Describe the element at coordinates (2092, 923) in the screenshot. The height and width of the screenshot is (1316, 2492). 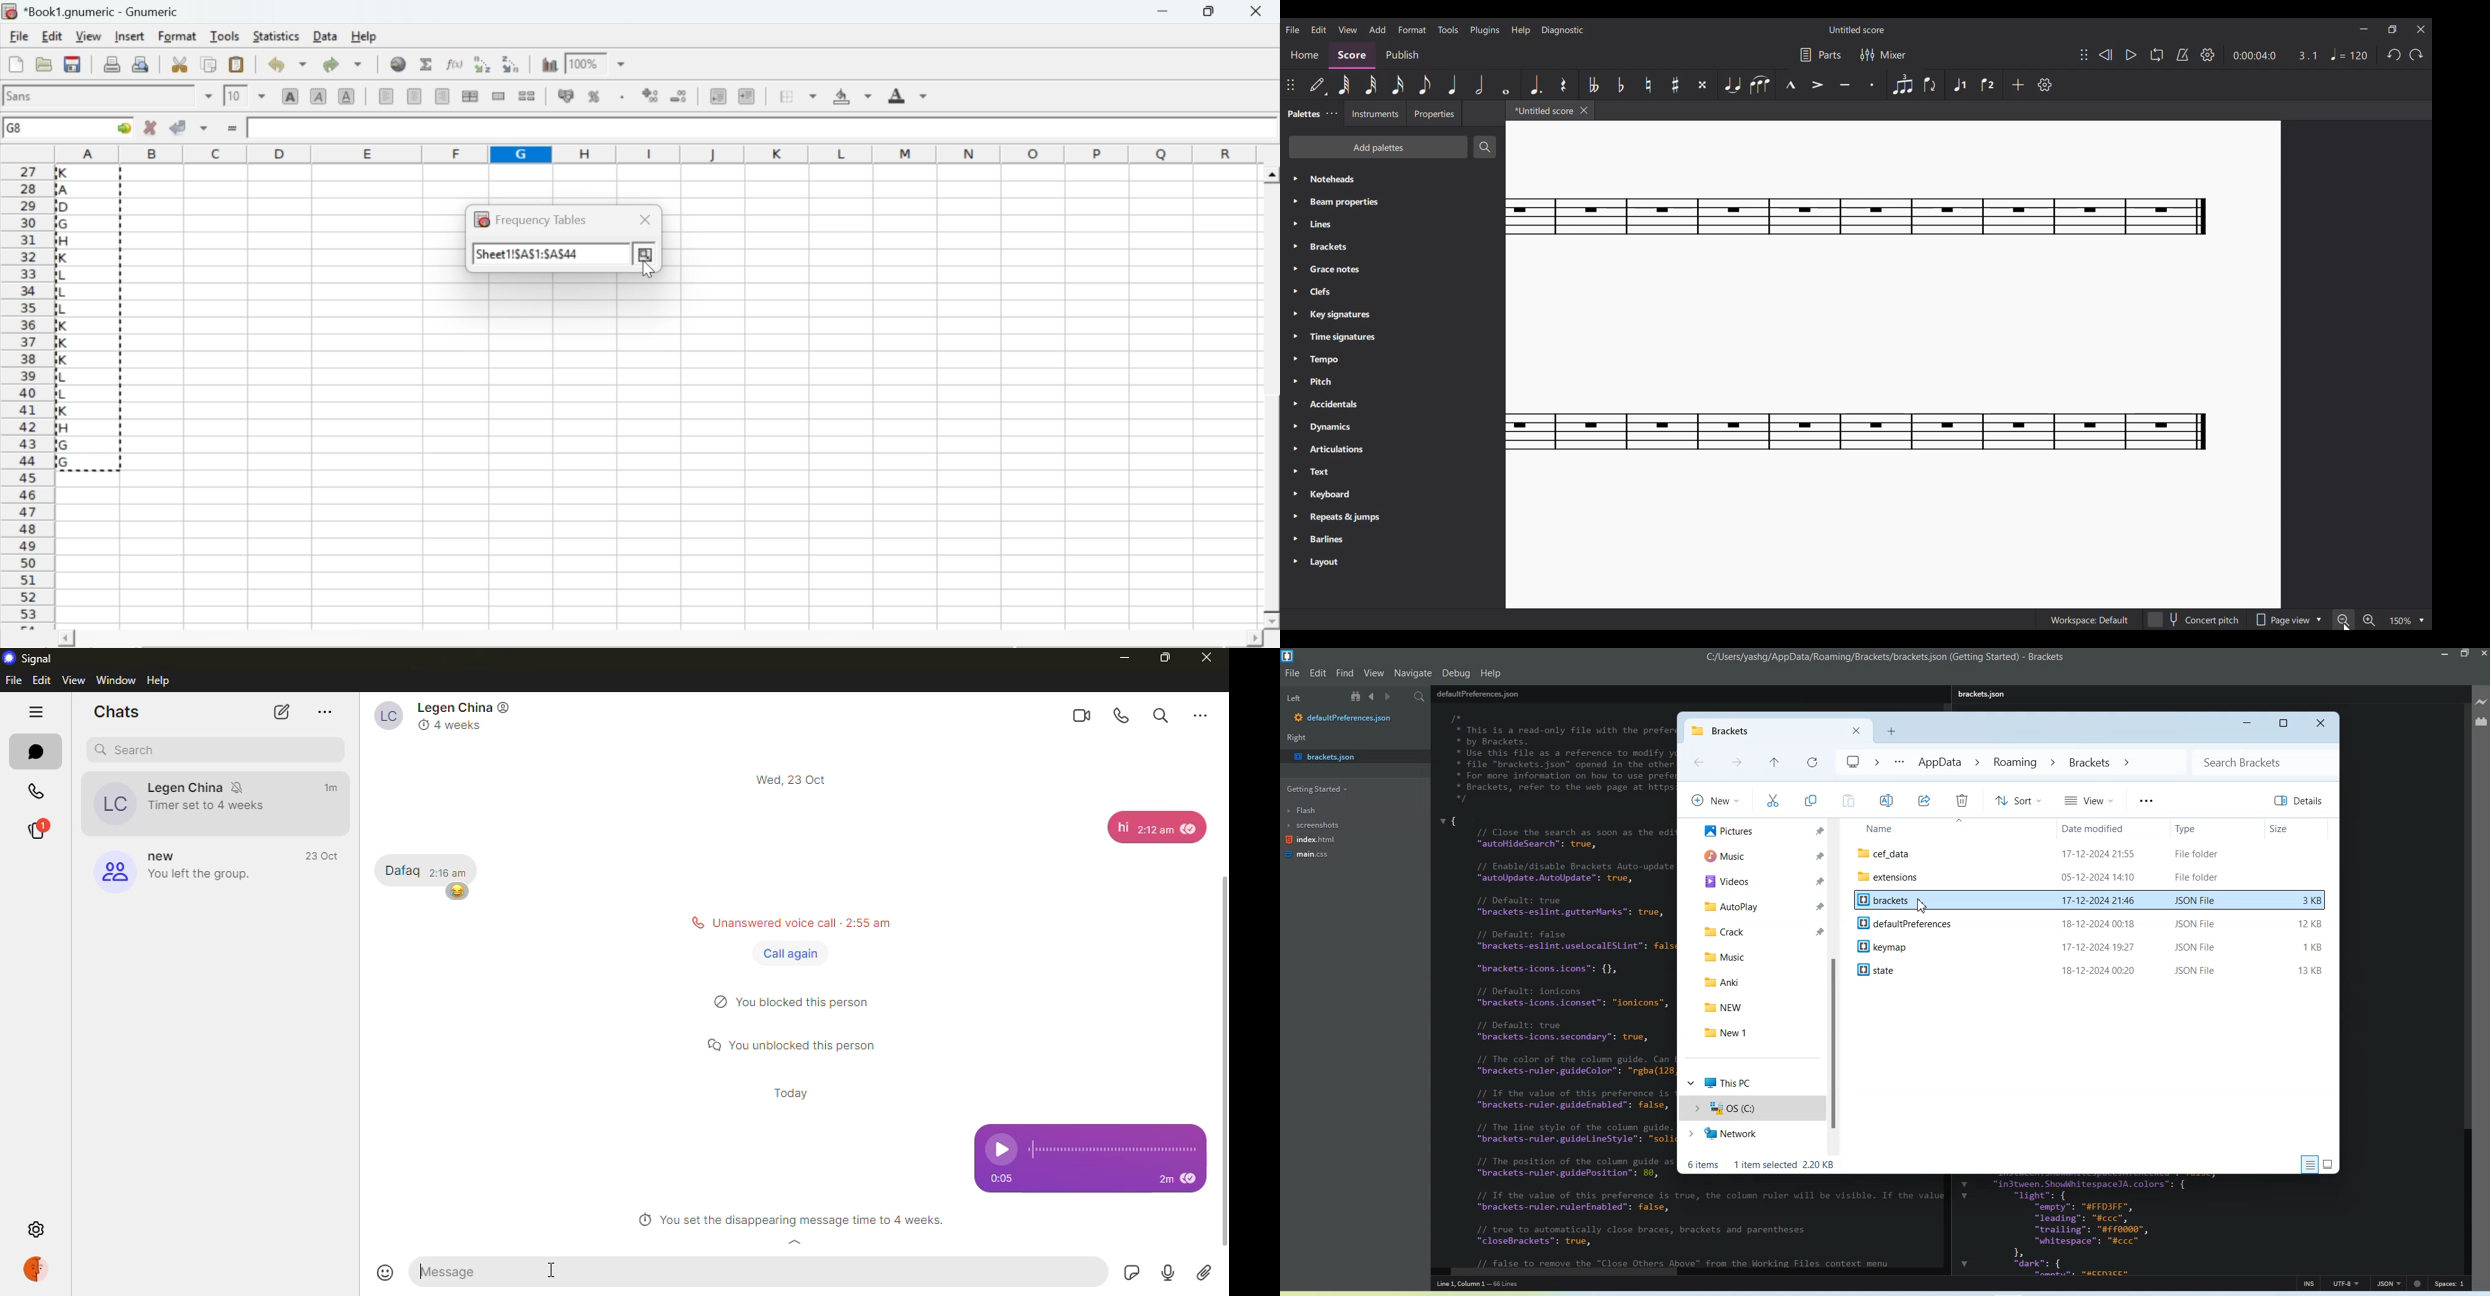
I see `Default preferences` at that location.